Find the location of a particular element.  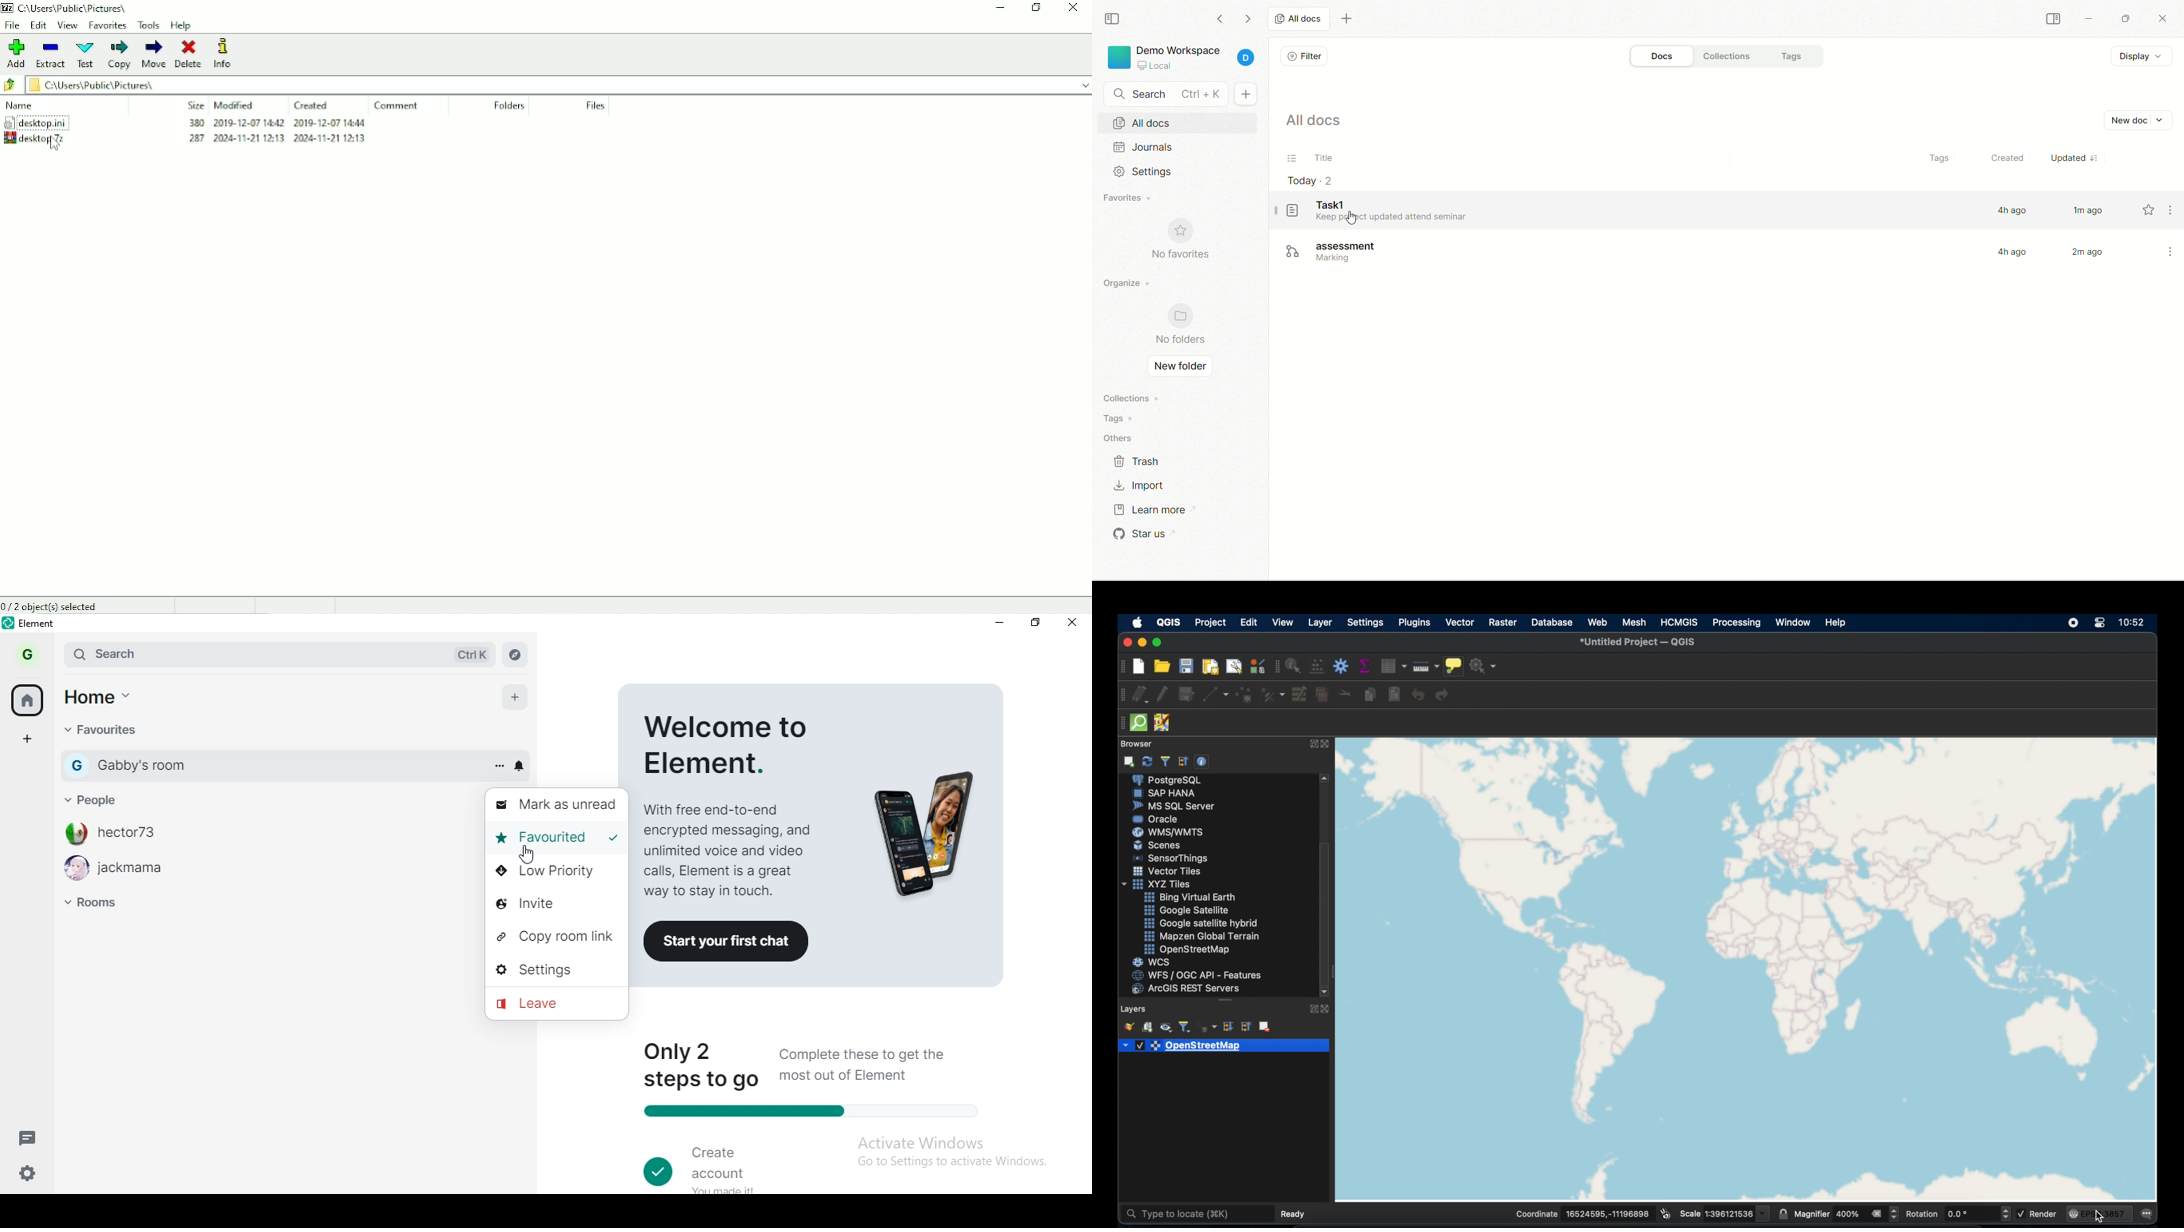

open layerstyling panel is located at coordinates (1129, 1027).